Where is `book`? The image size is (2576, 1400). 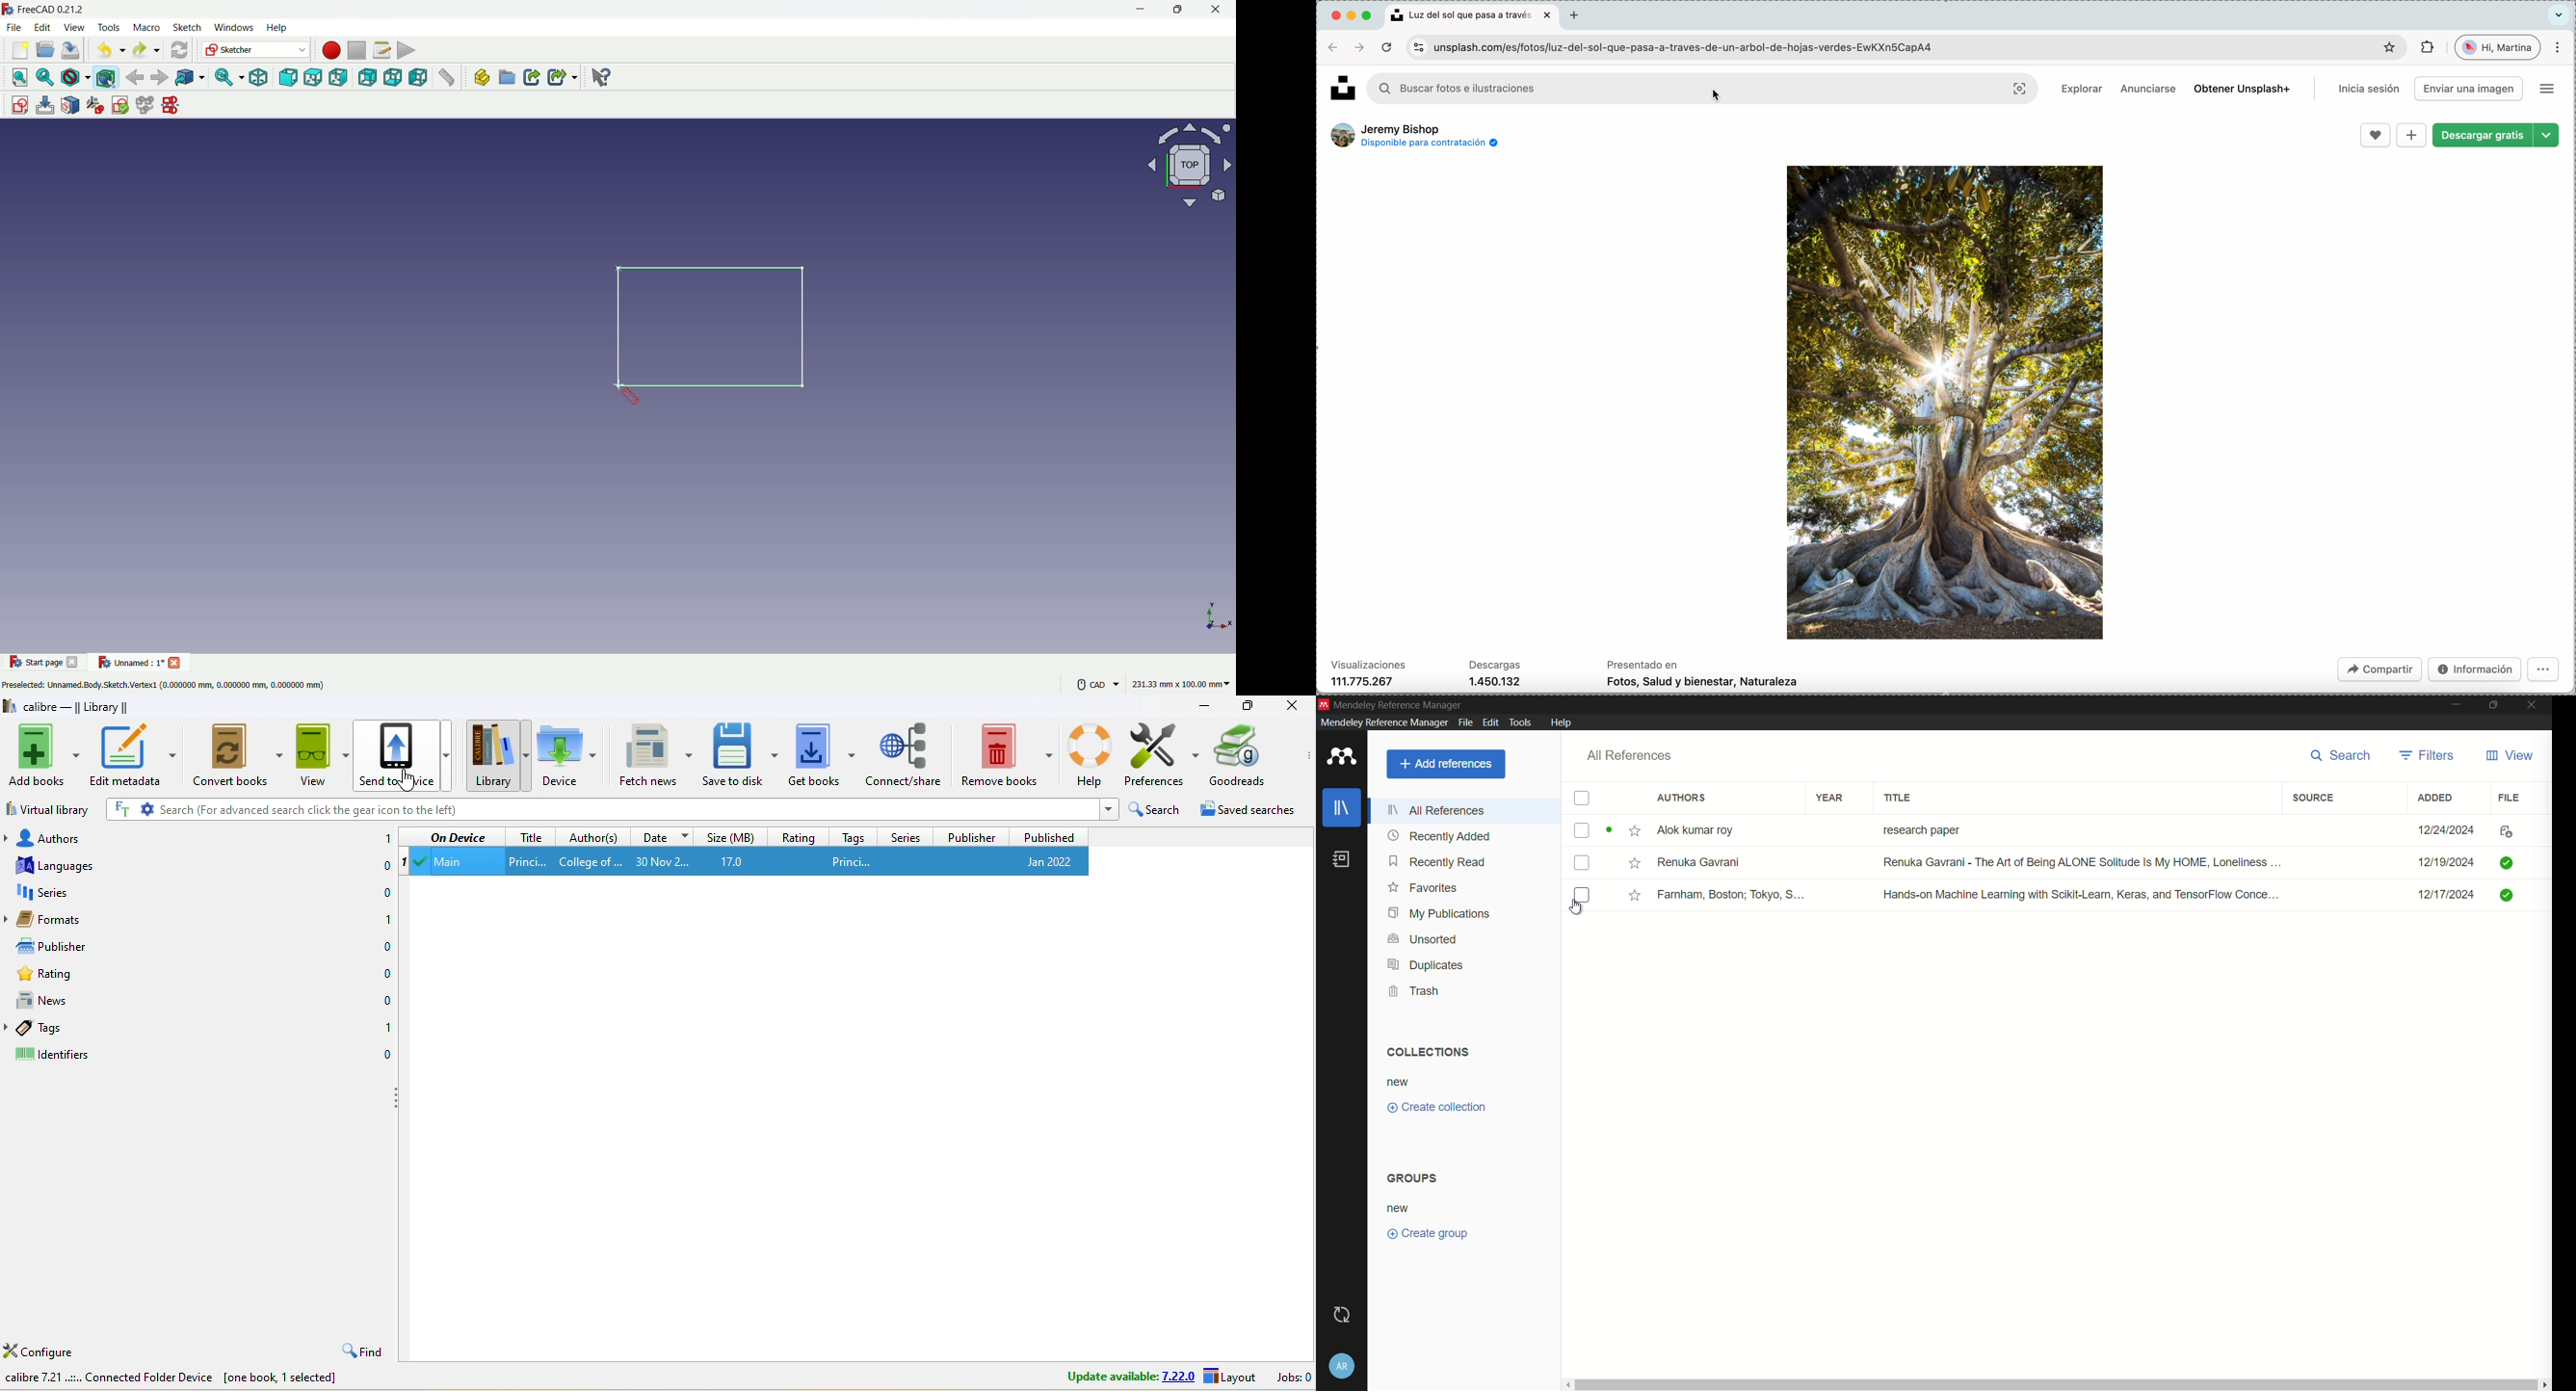
book is located at coordinates (1342, 860).